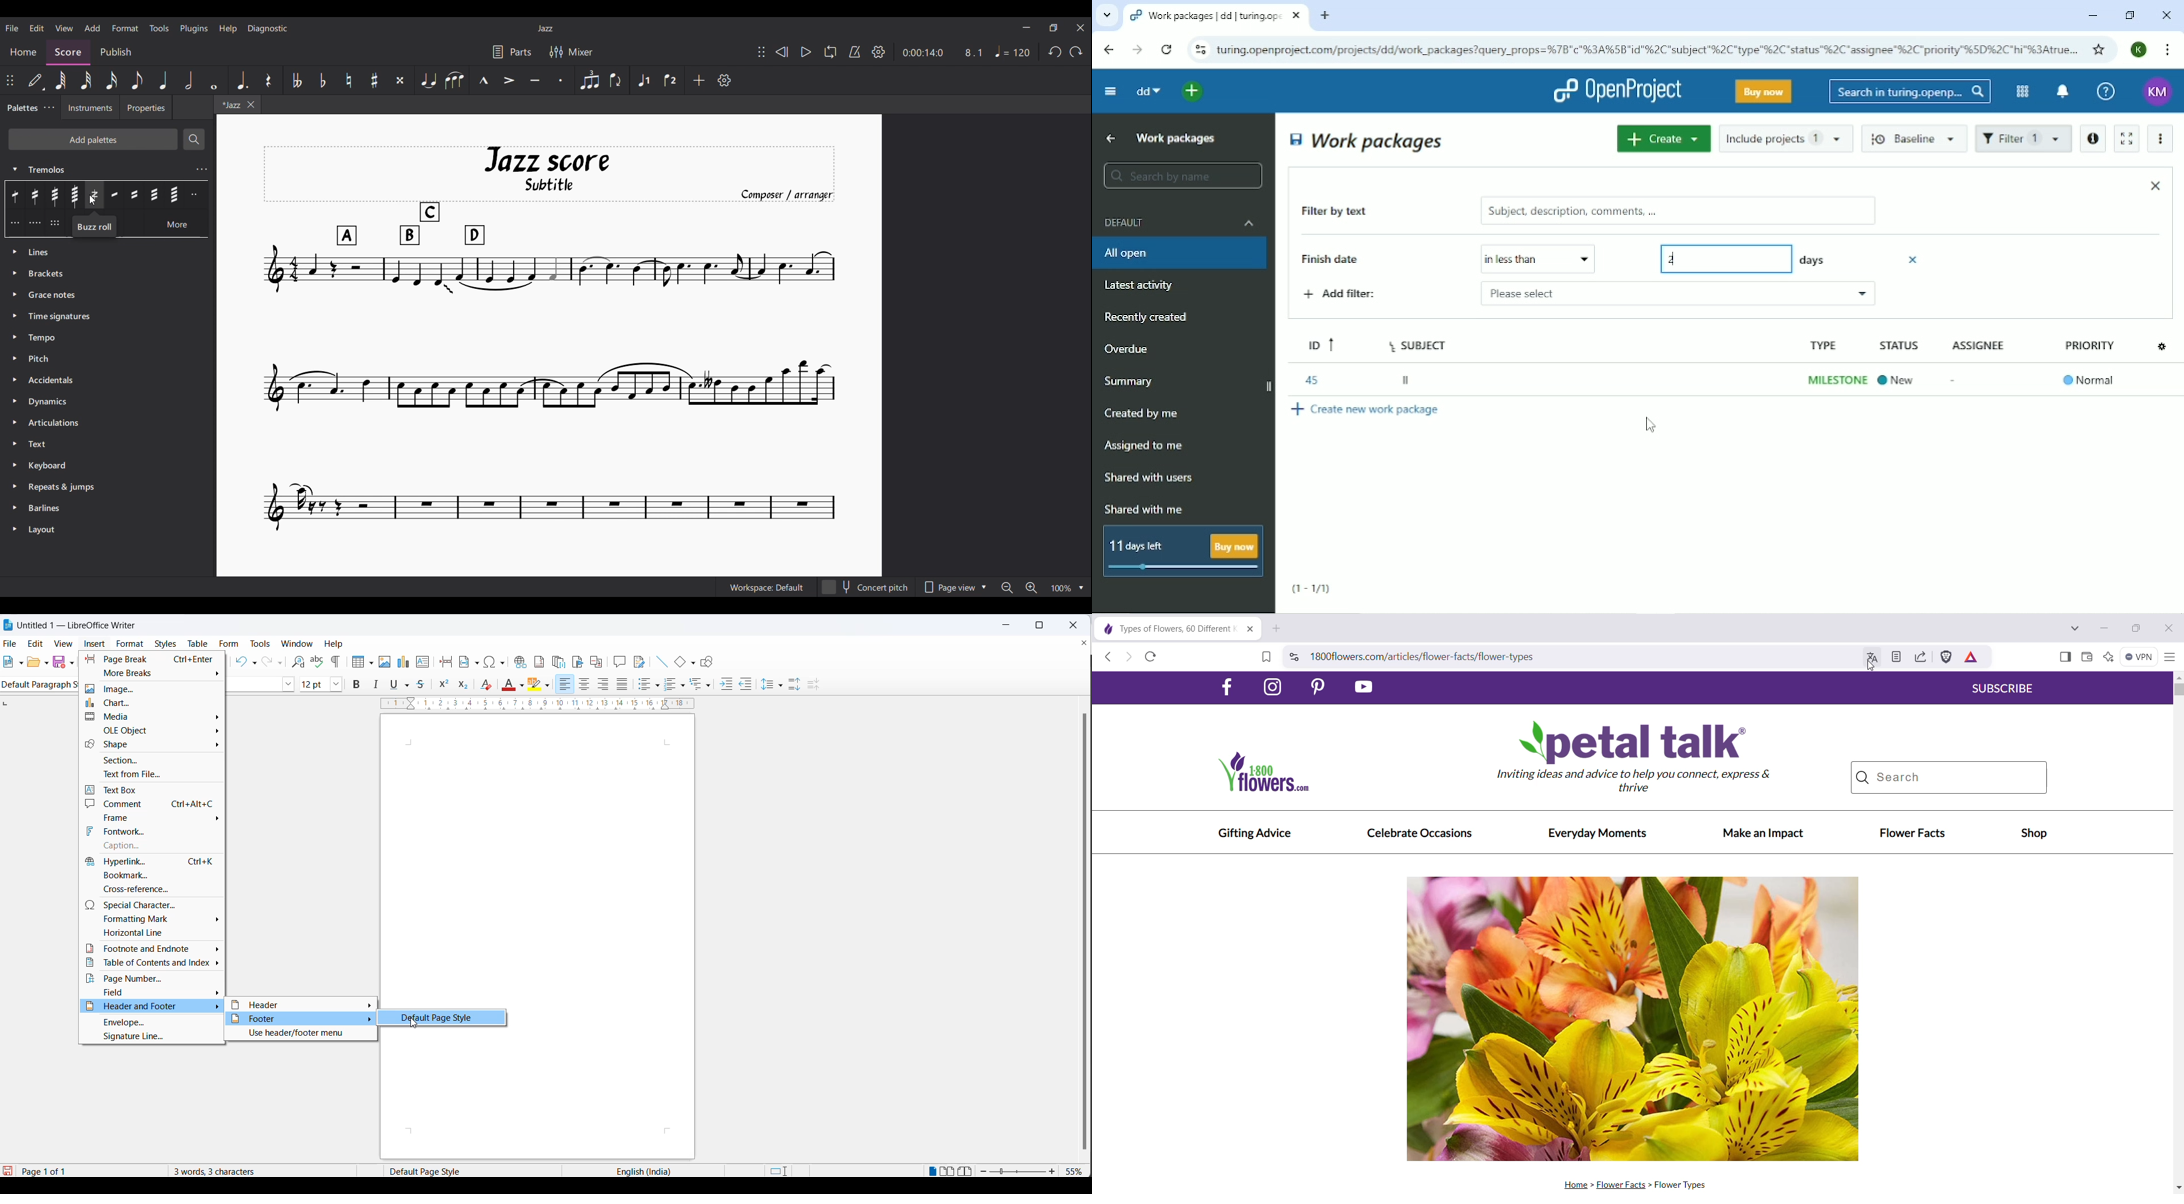 This screenshot has width=2184, height=1204. What do you see at coordinates (2092, 16) in the screenshot?
I see `Minimize` at bounding box center [2092, 16].